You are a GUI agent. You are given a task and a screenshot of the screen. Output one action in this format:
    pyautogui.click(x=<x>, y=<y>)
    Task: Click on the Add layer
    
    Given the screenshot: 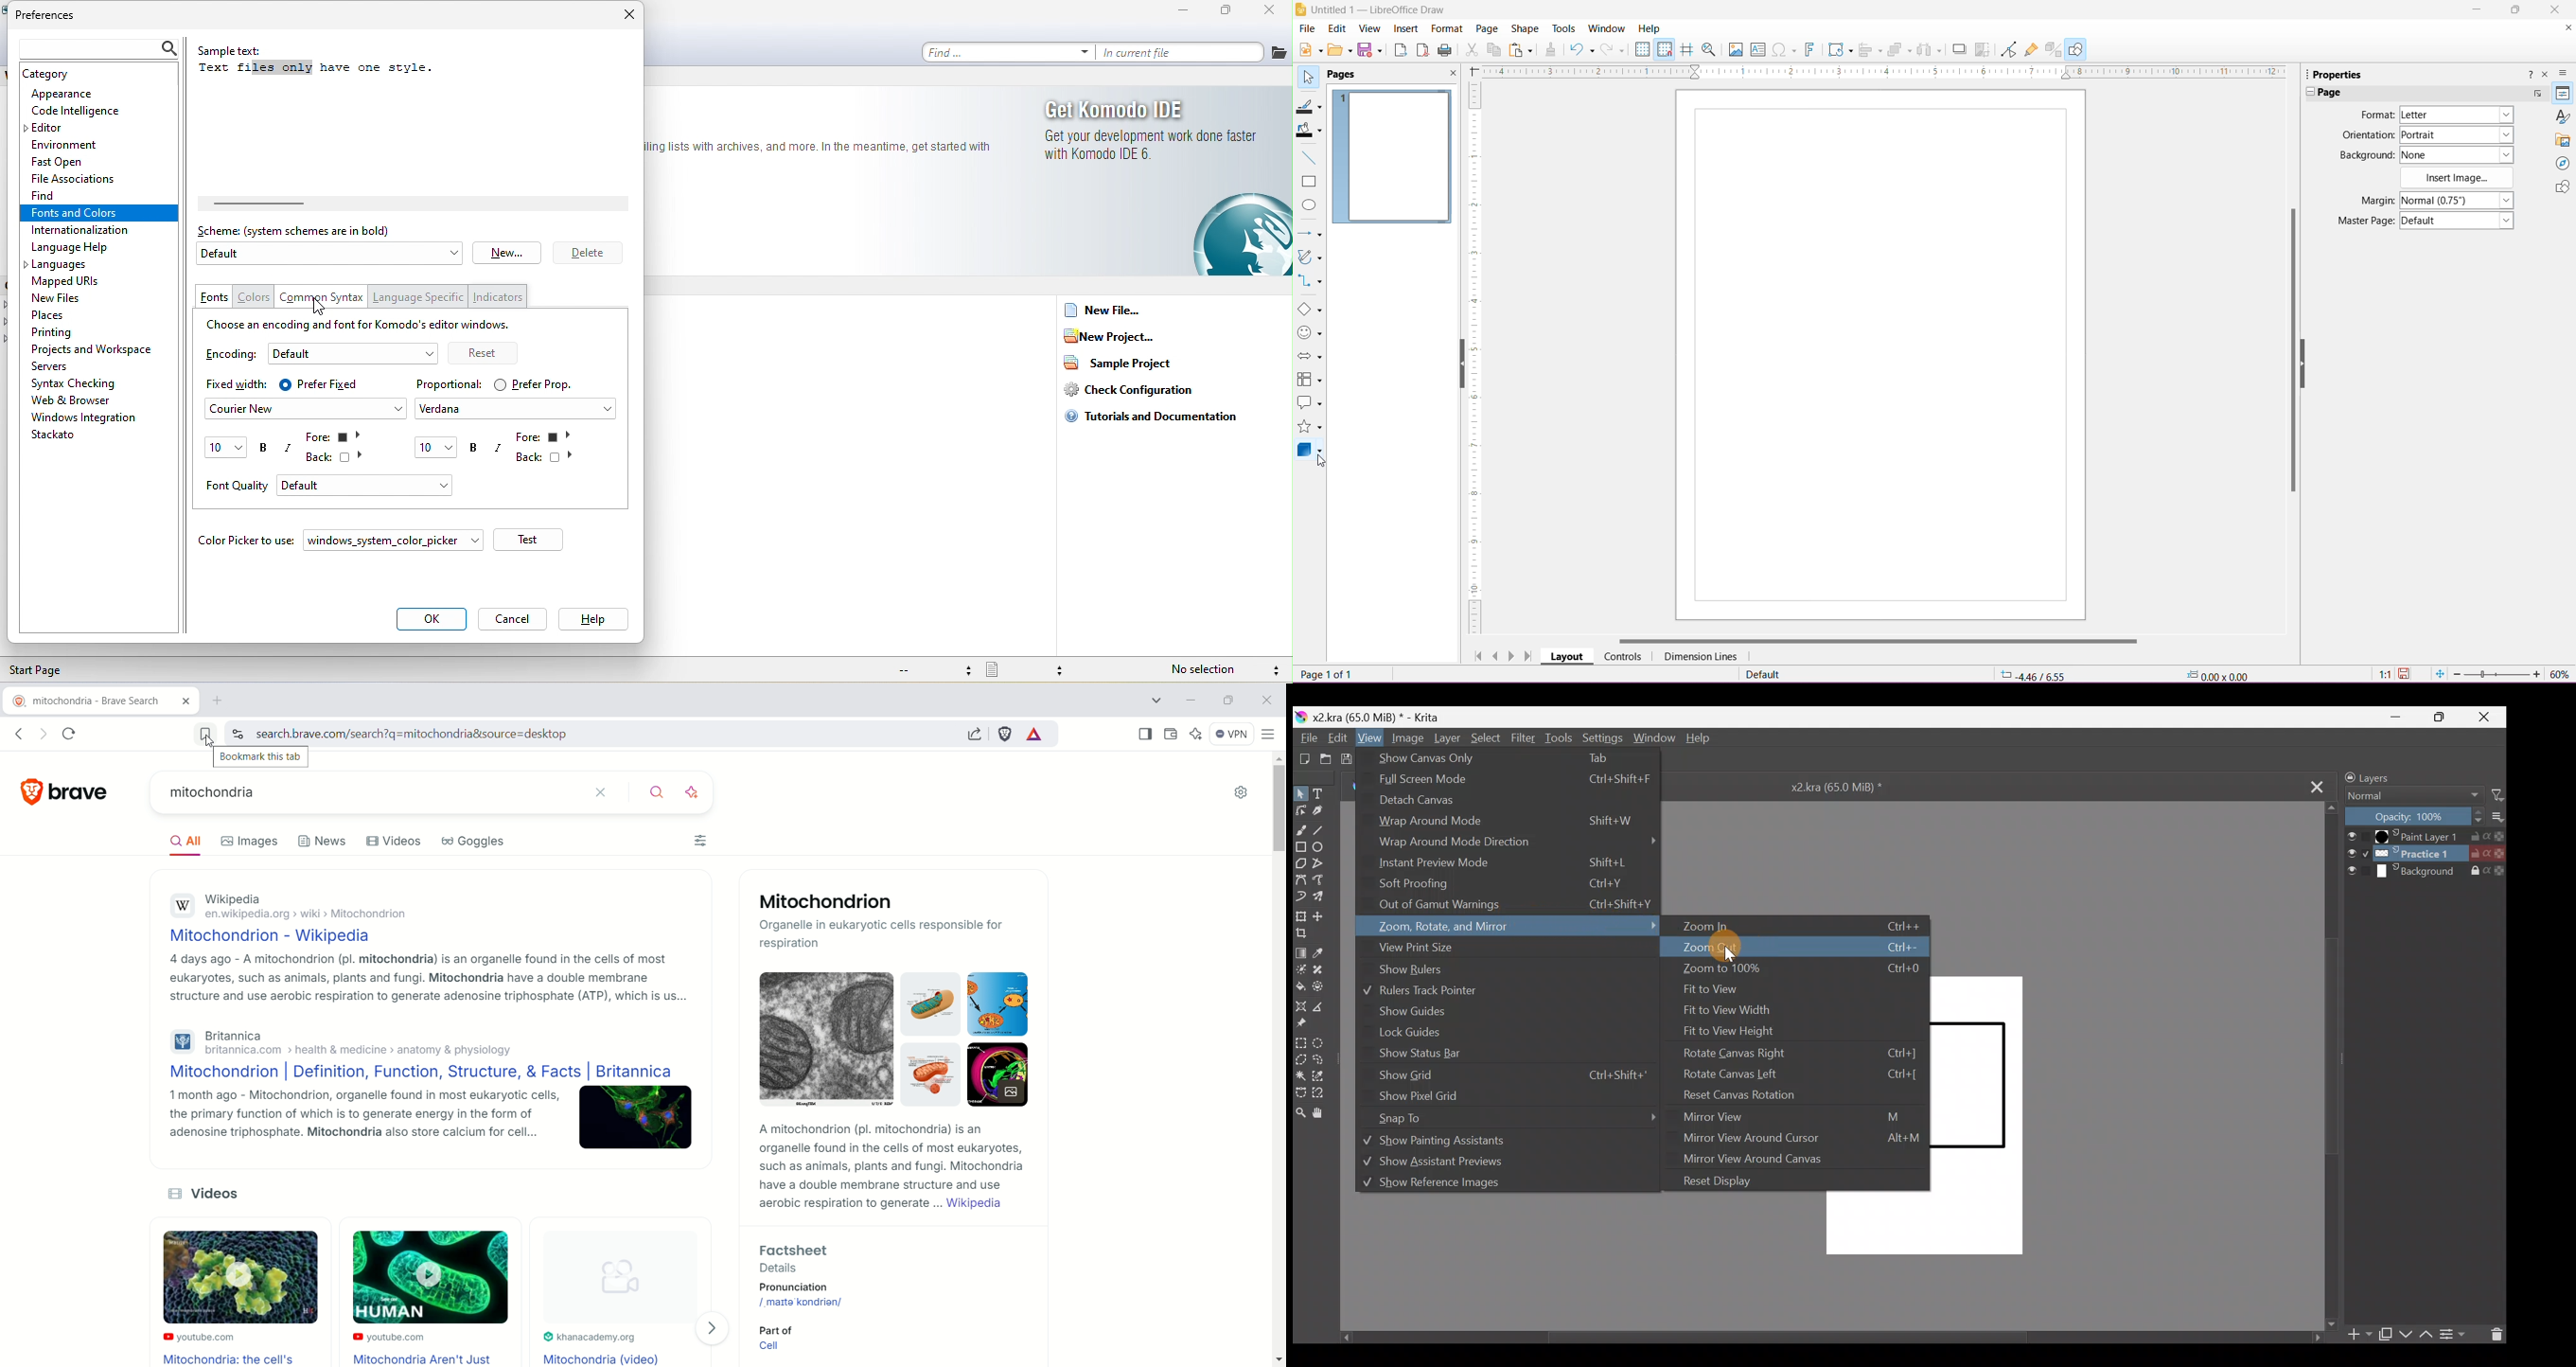 What is the action you would take?
    pyautogui.click(x=2360, y=1336)
    